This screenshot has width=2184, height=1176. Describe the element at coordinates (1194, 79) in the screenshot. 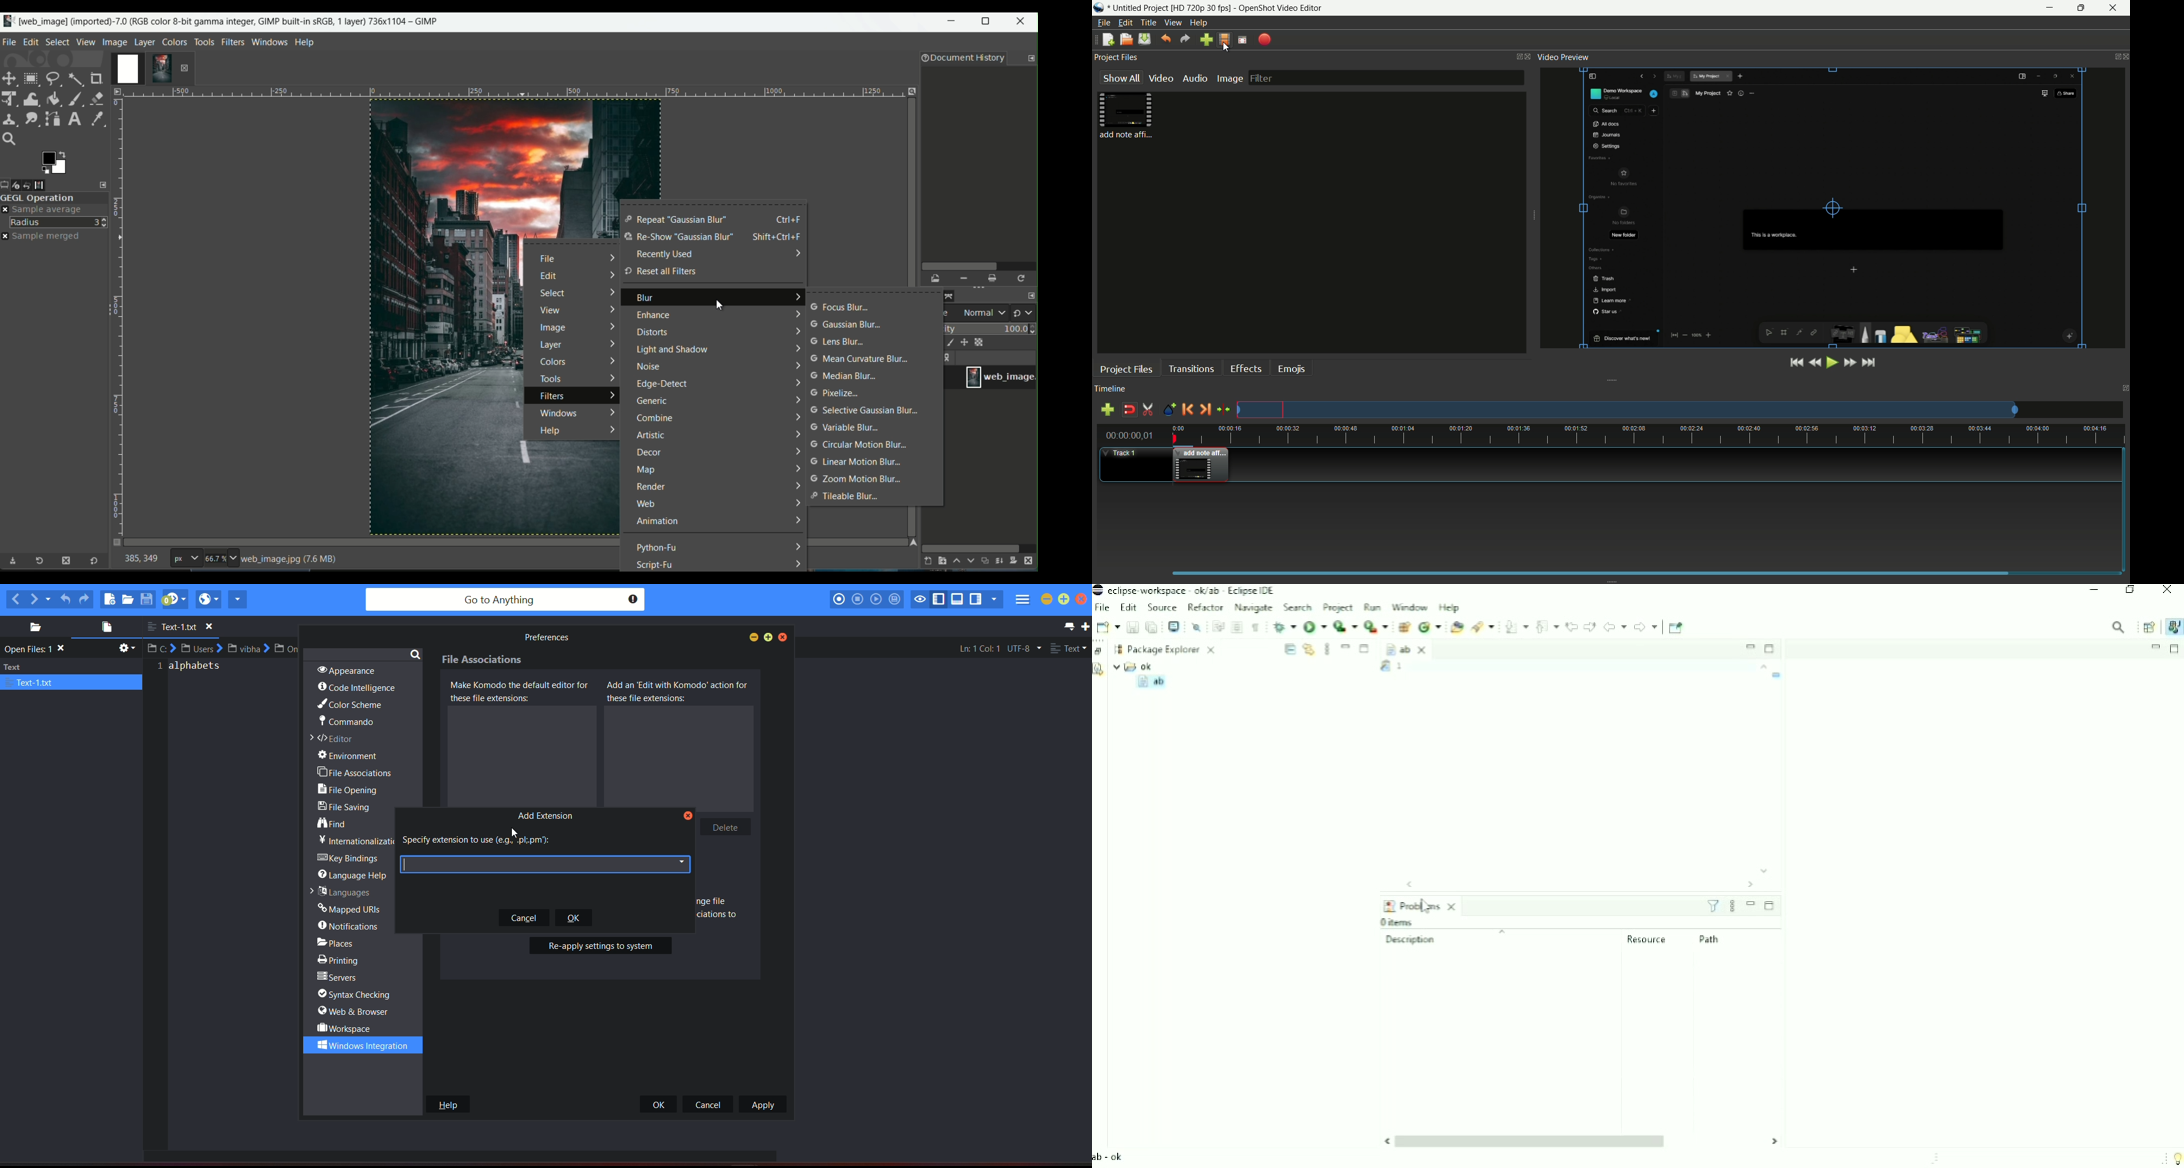

I see `audio` at that location.